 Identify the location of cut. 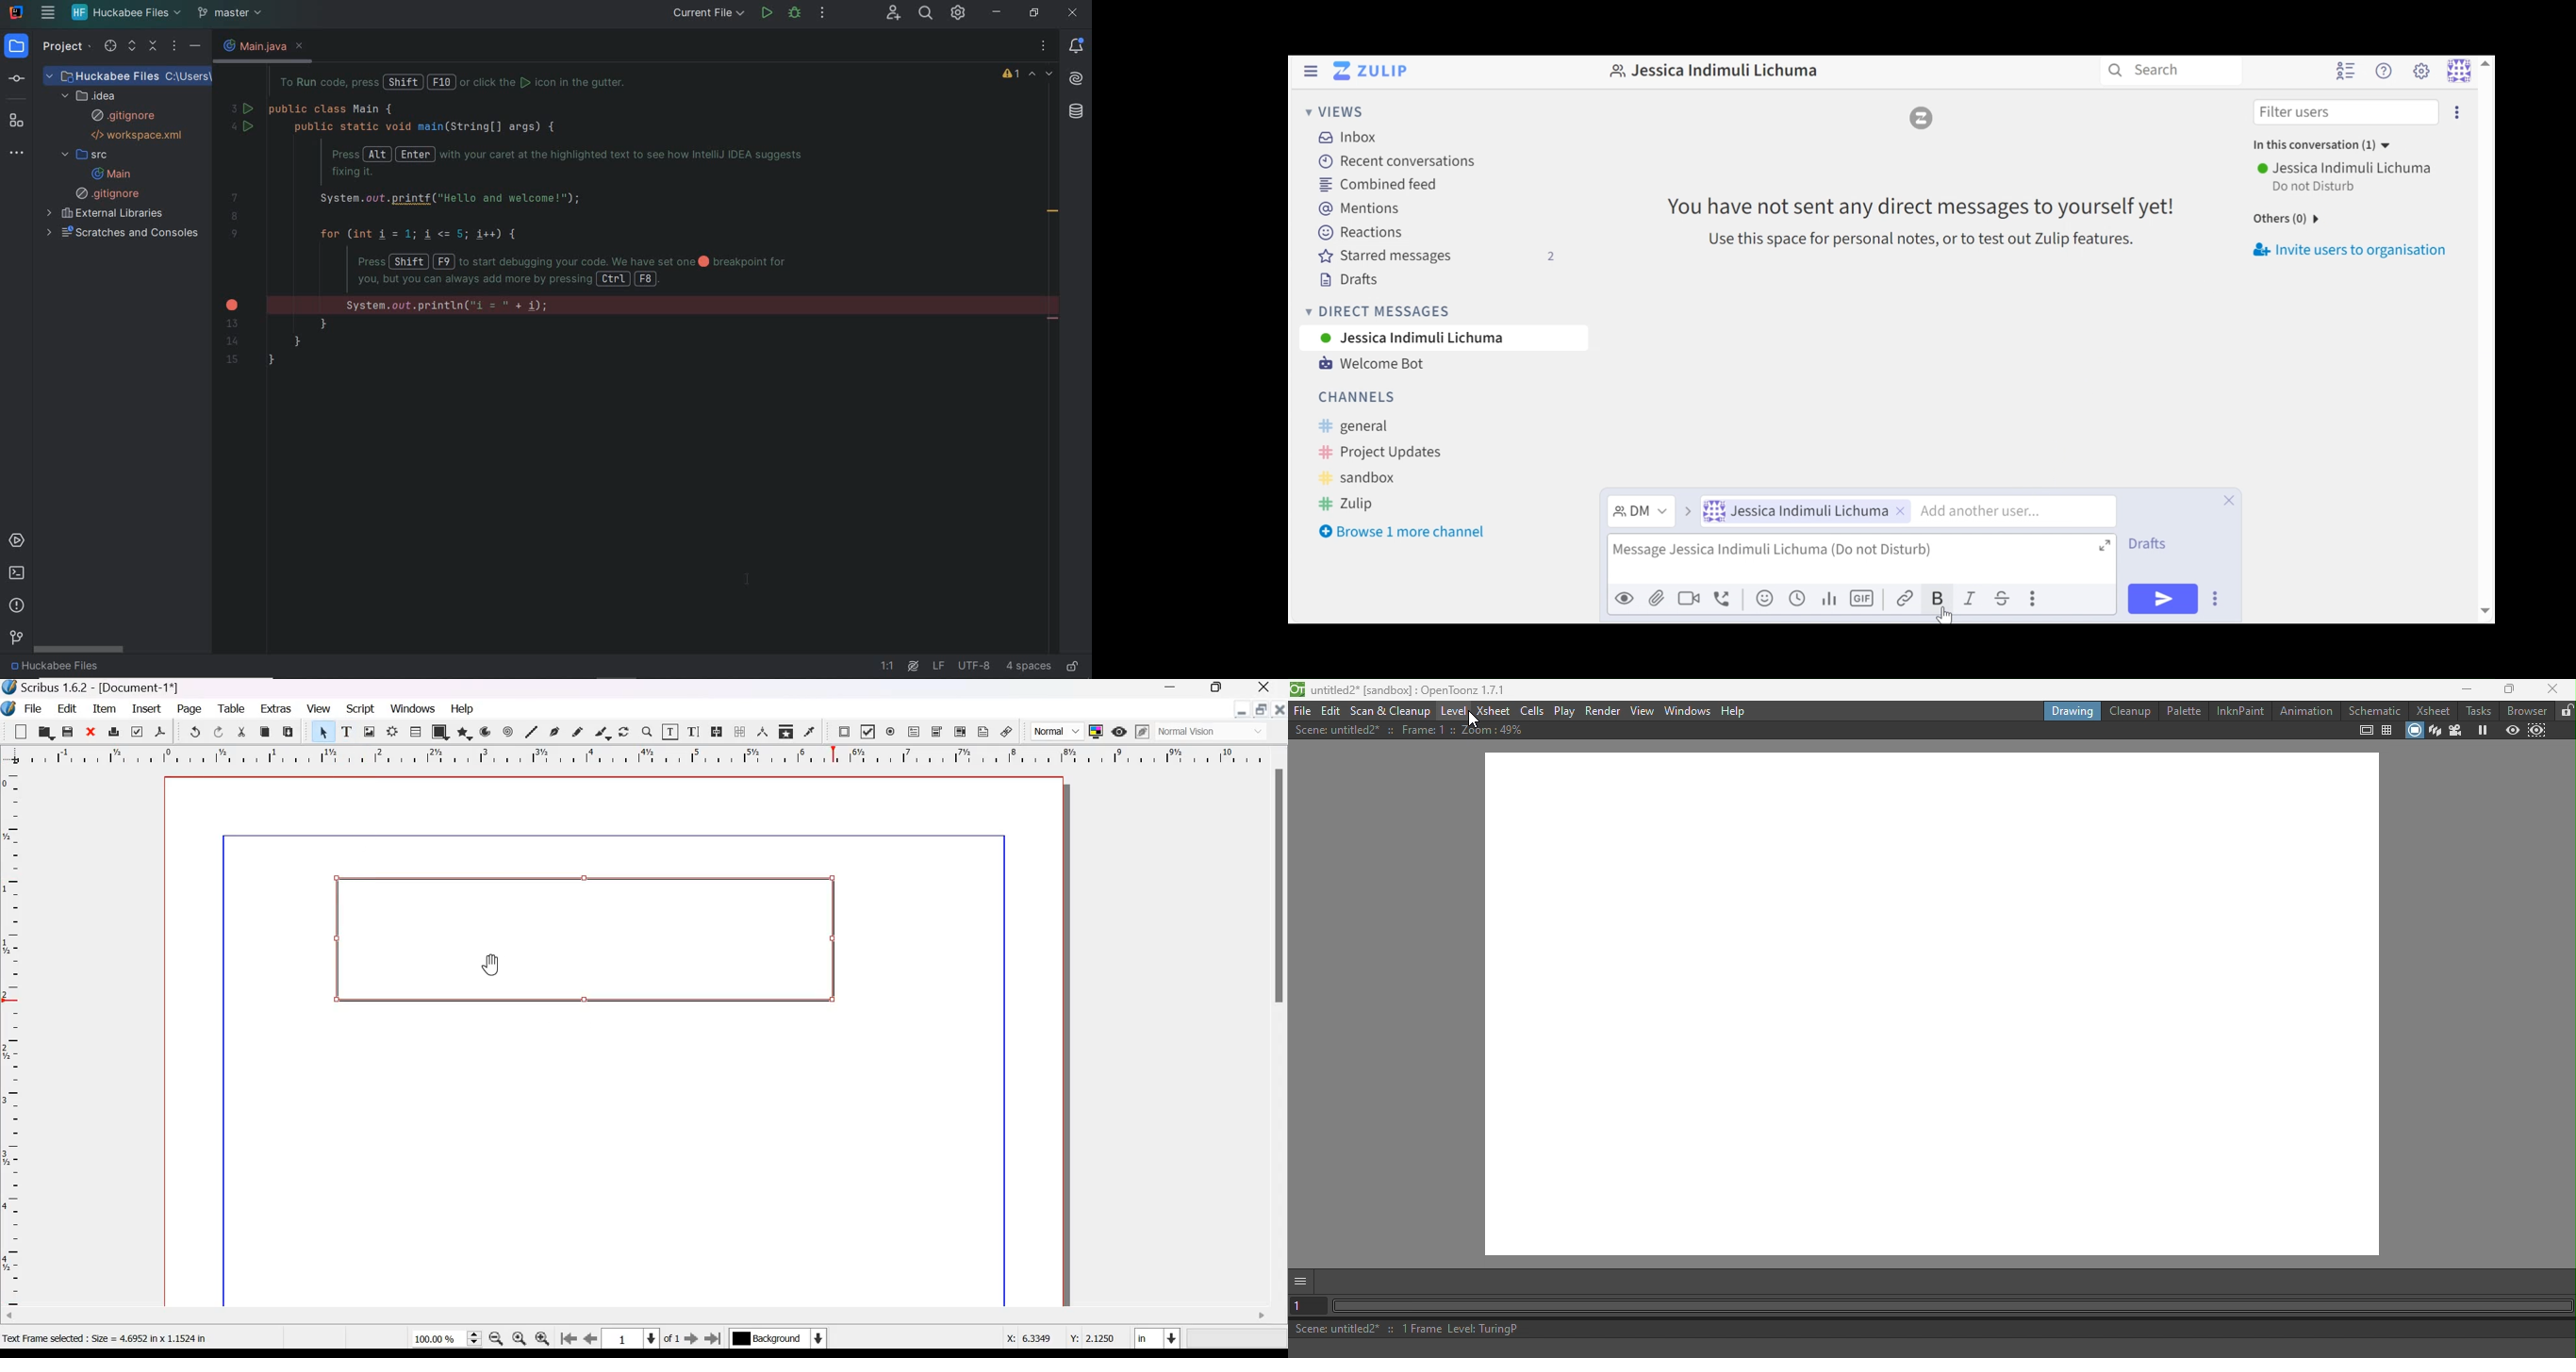
(243, 732).